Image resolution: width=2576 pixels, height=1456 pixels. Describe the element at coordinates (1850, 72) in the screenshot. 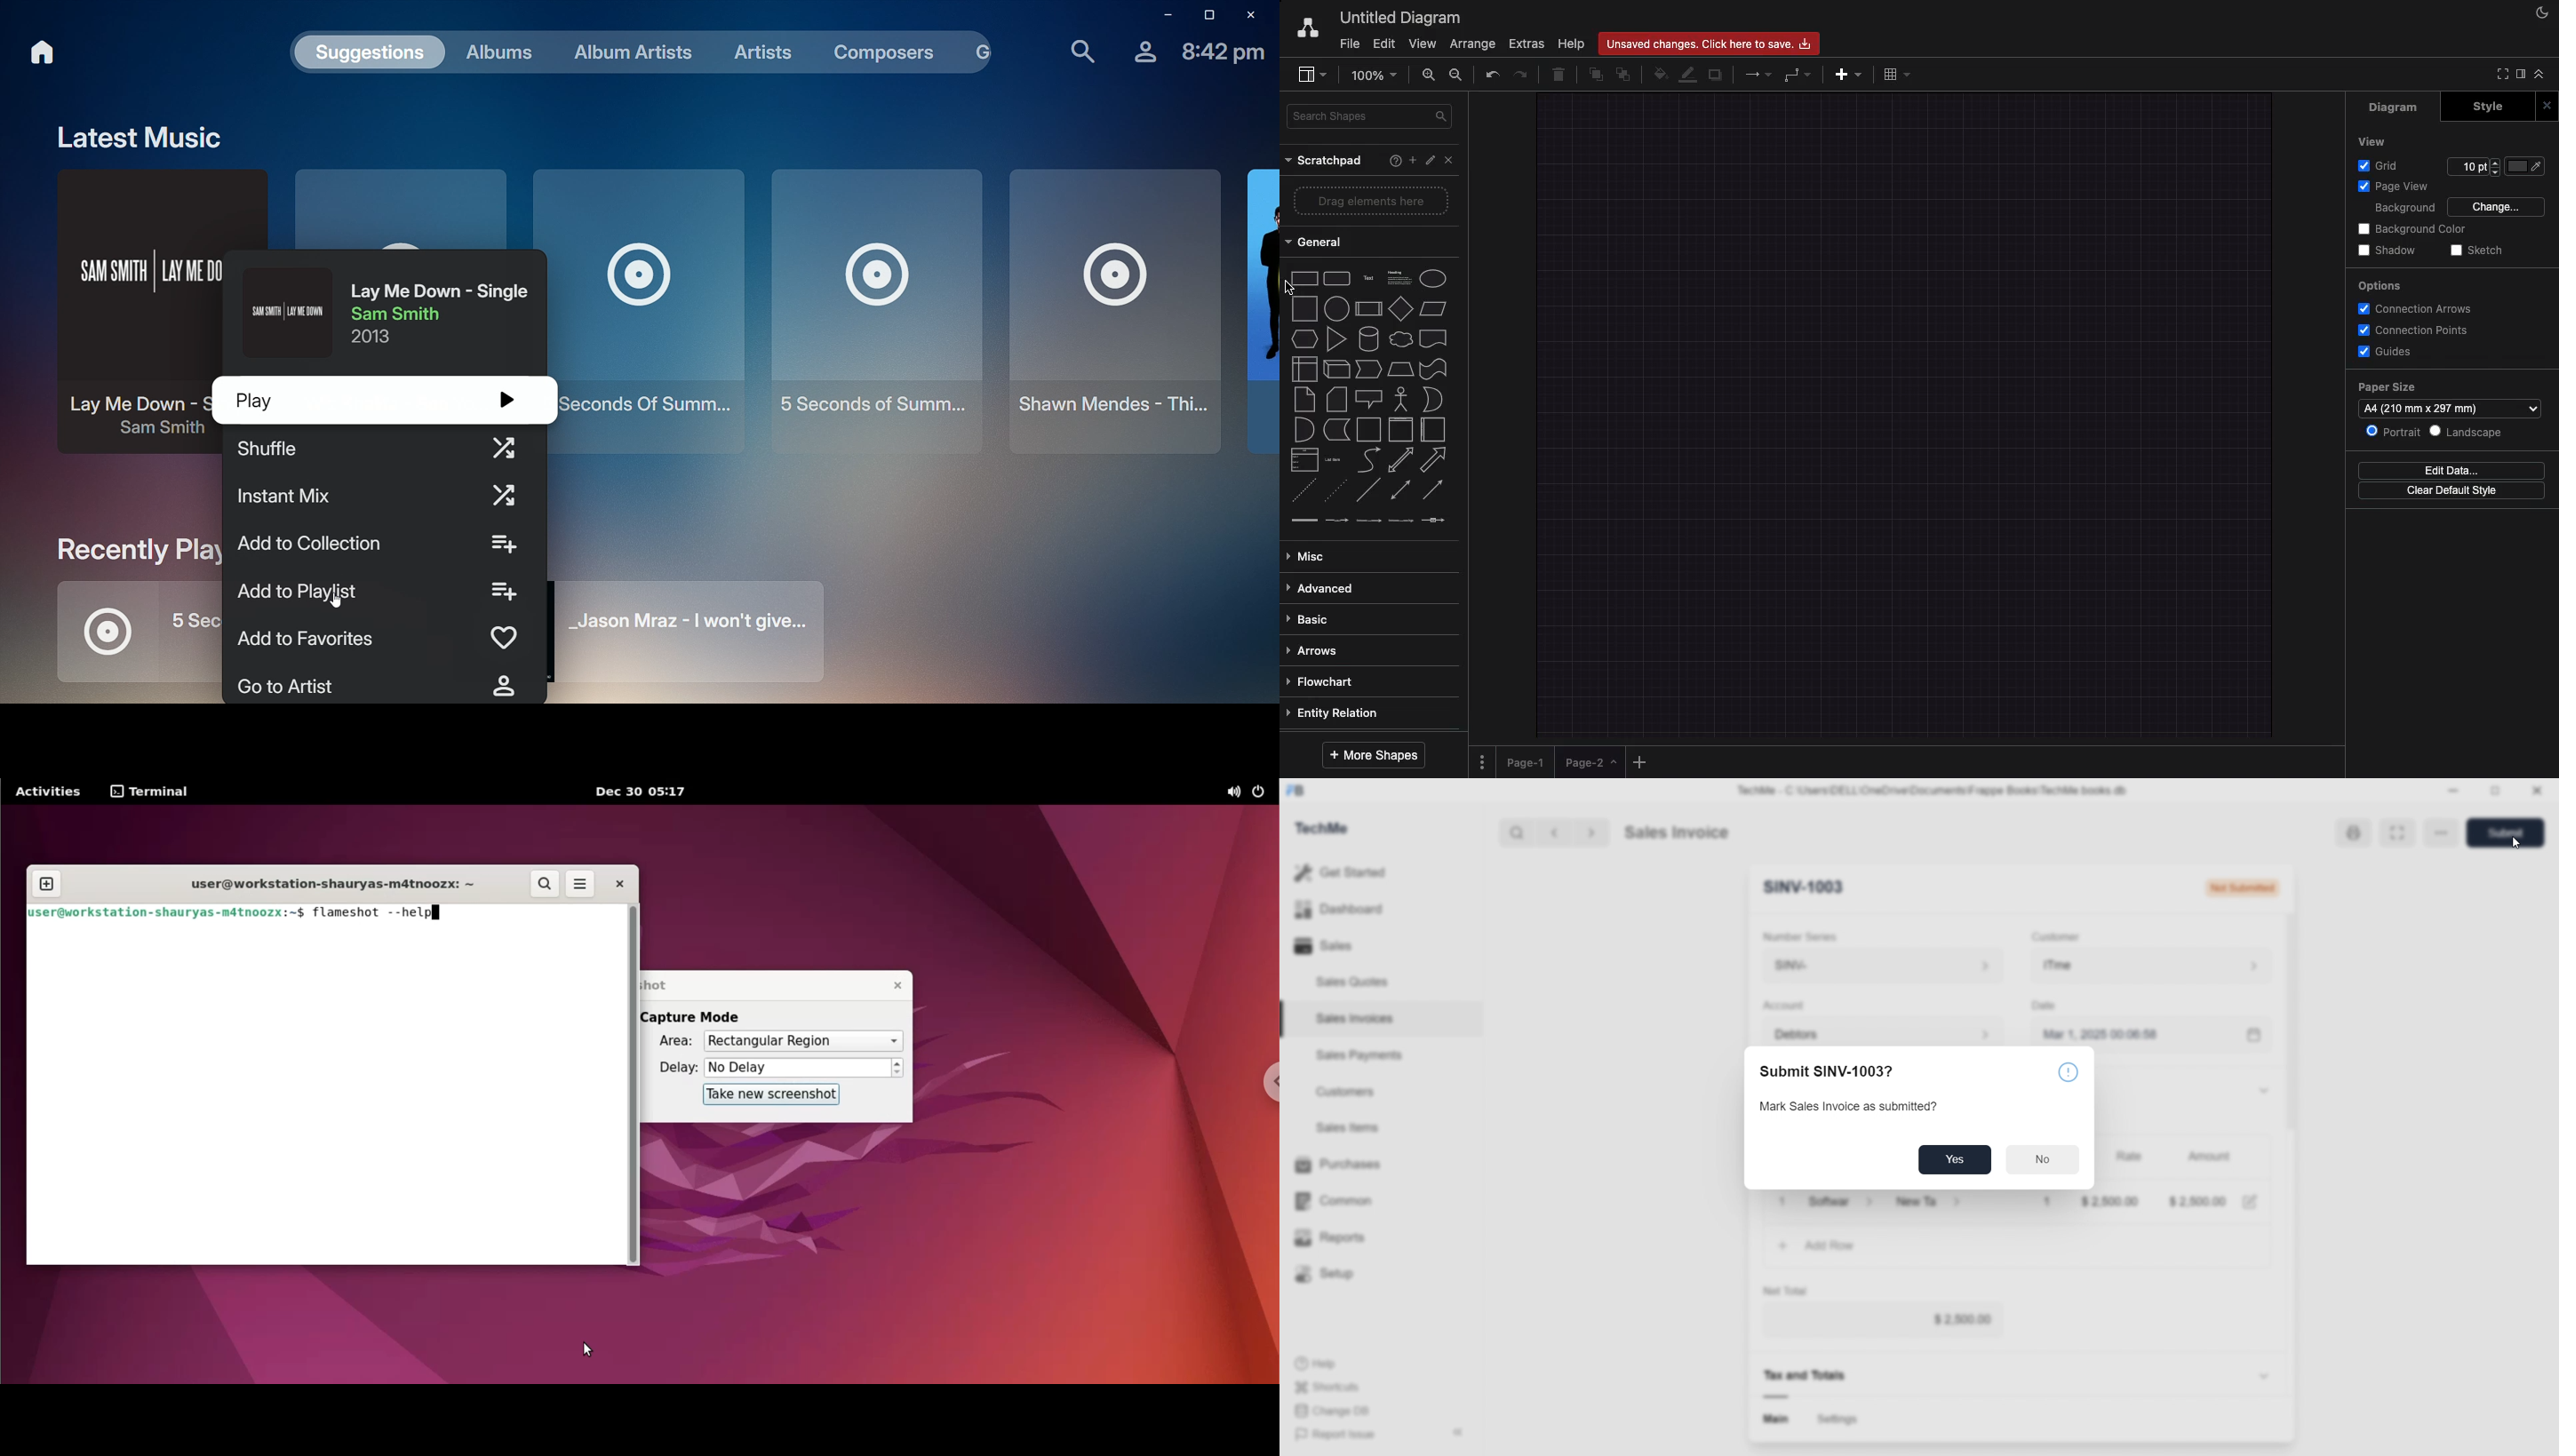

I see `Ad` at that location.